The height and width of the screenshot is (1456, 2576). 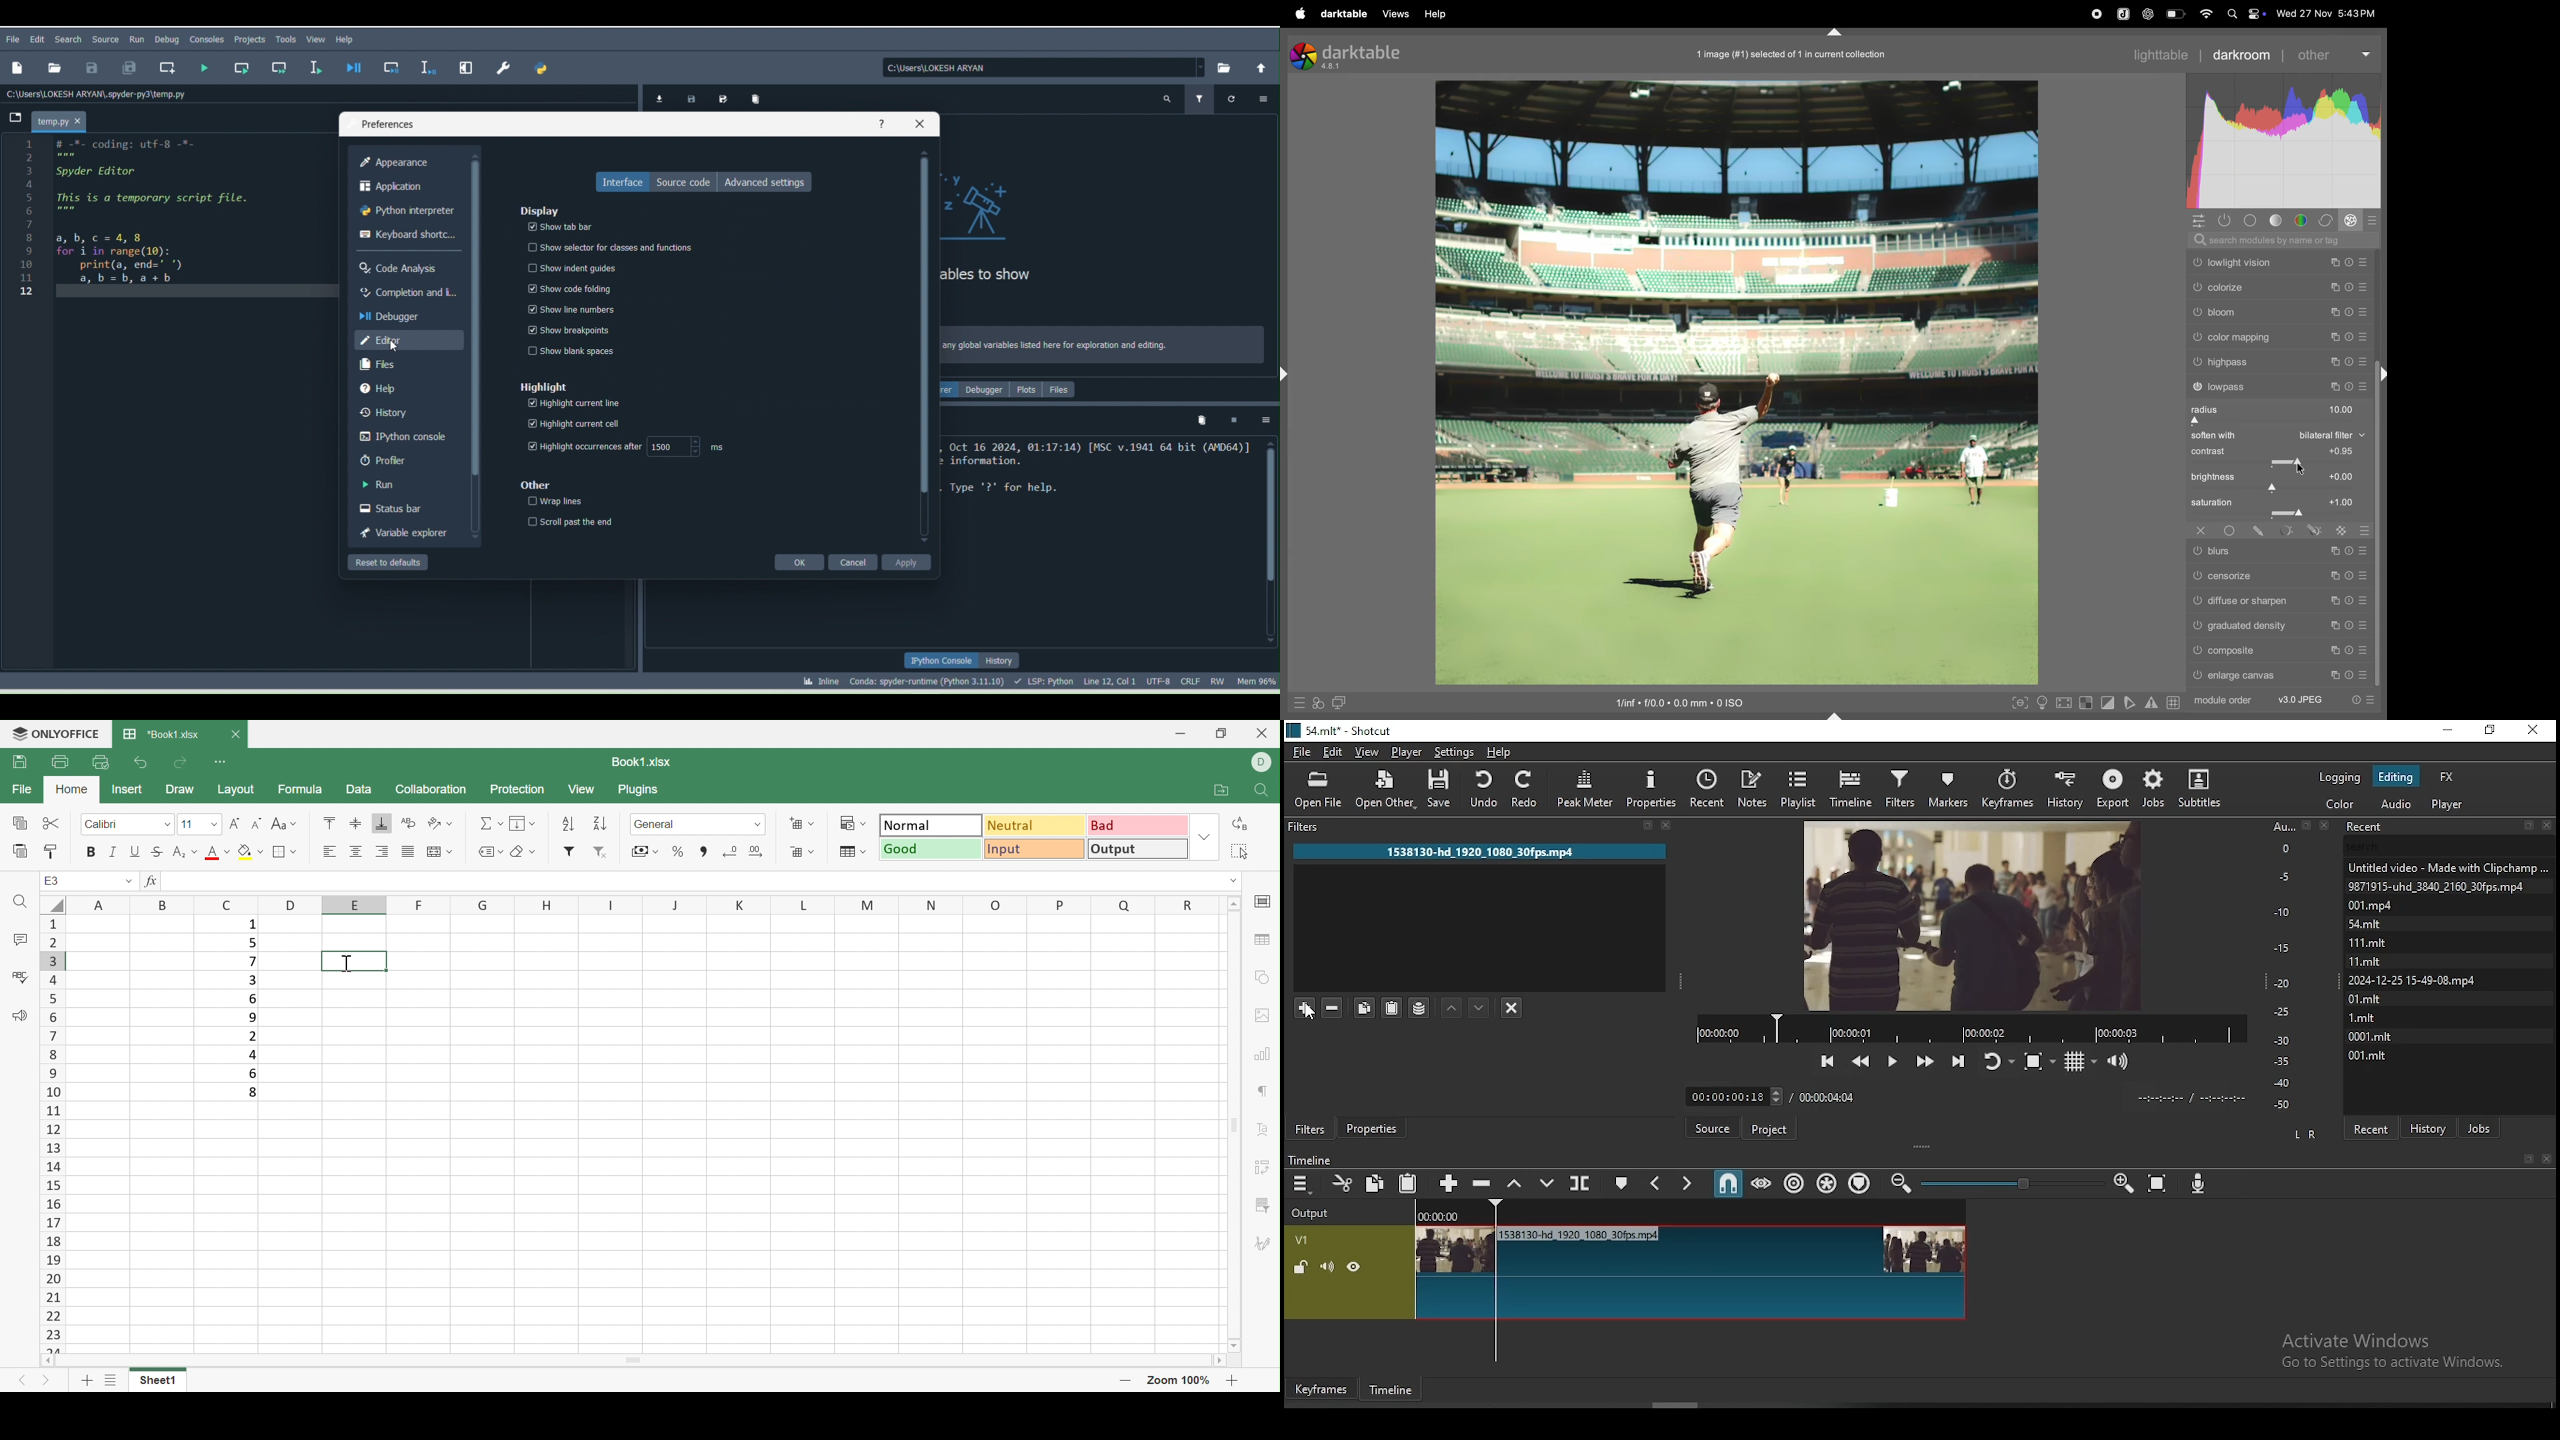 I want to click on elapsed time, so click(x=1734, y=1096).